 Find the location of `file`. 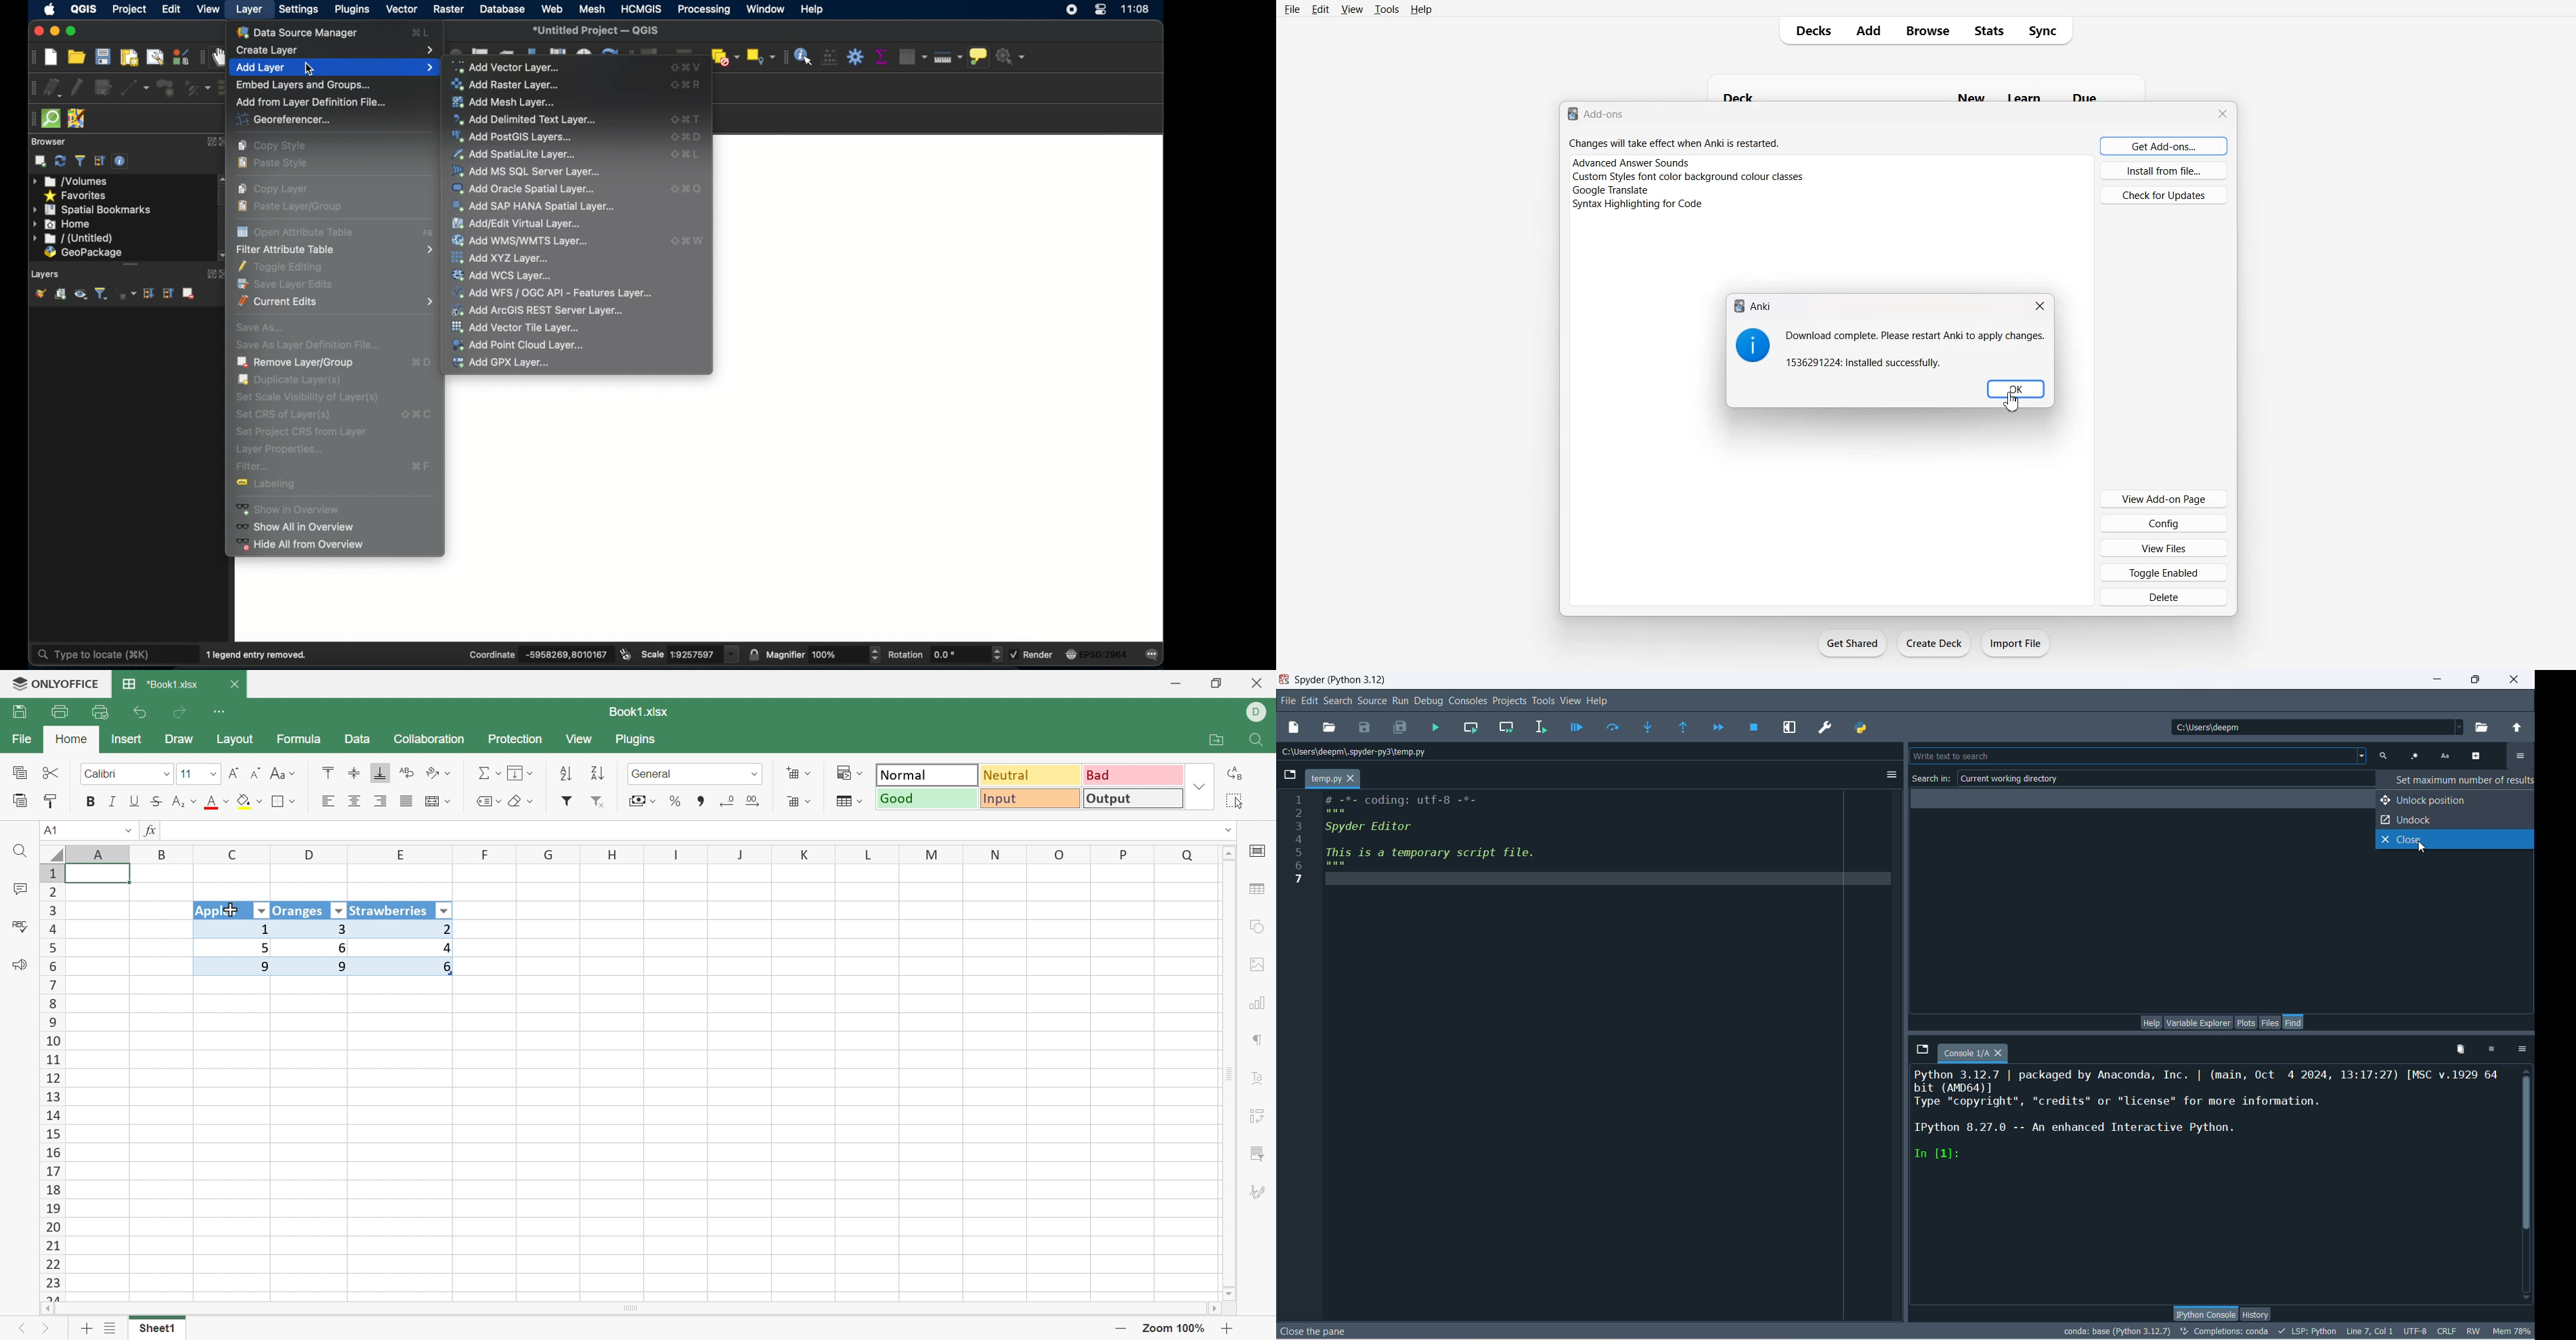

file is located at coordinates (1287, 700).